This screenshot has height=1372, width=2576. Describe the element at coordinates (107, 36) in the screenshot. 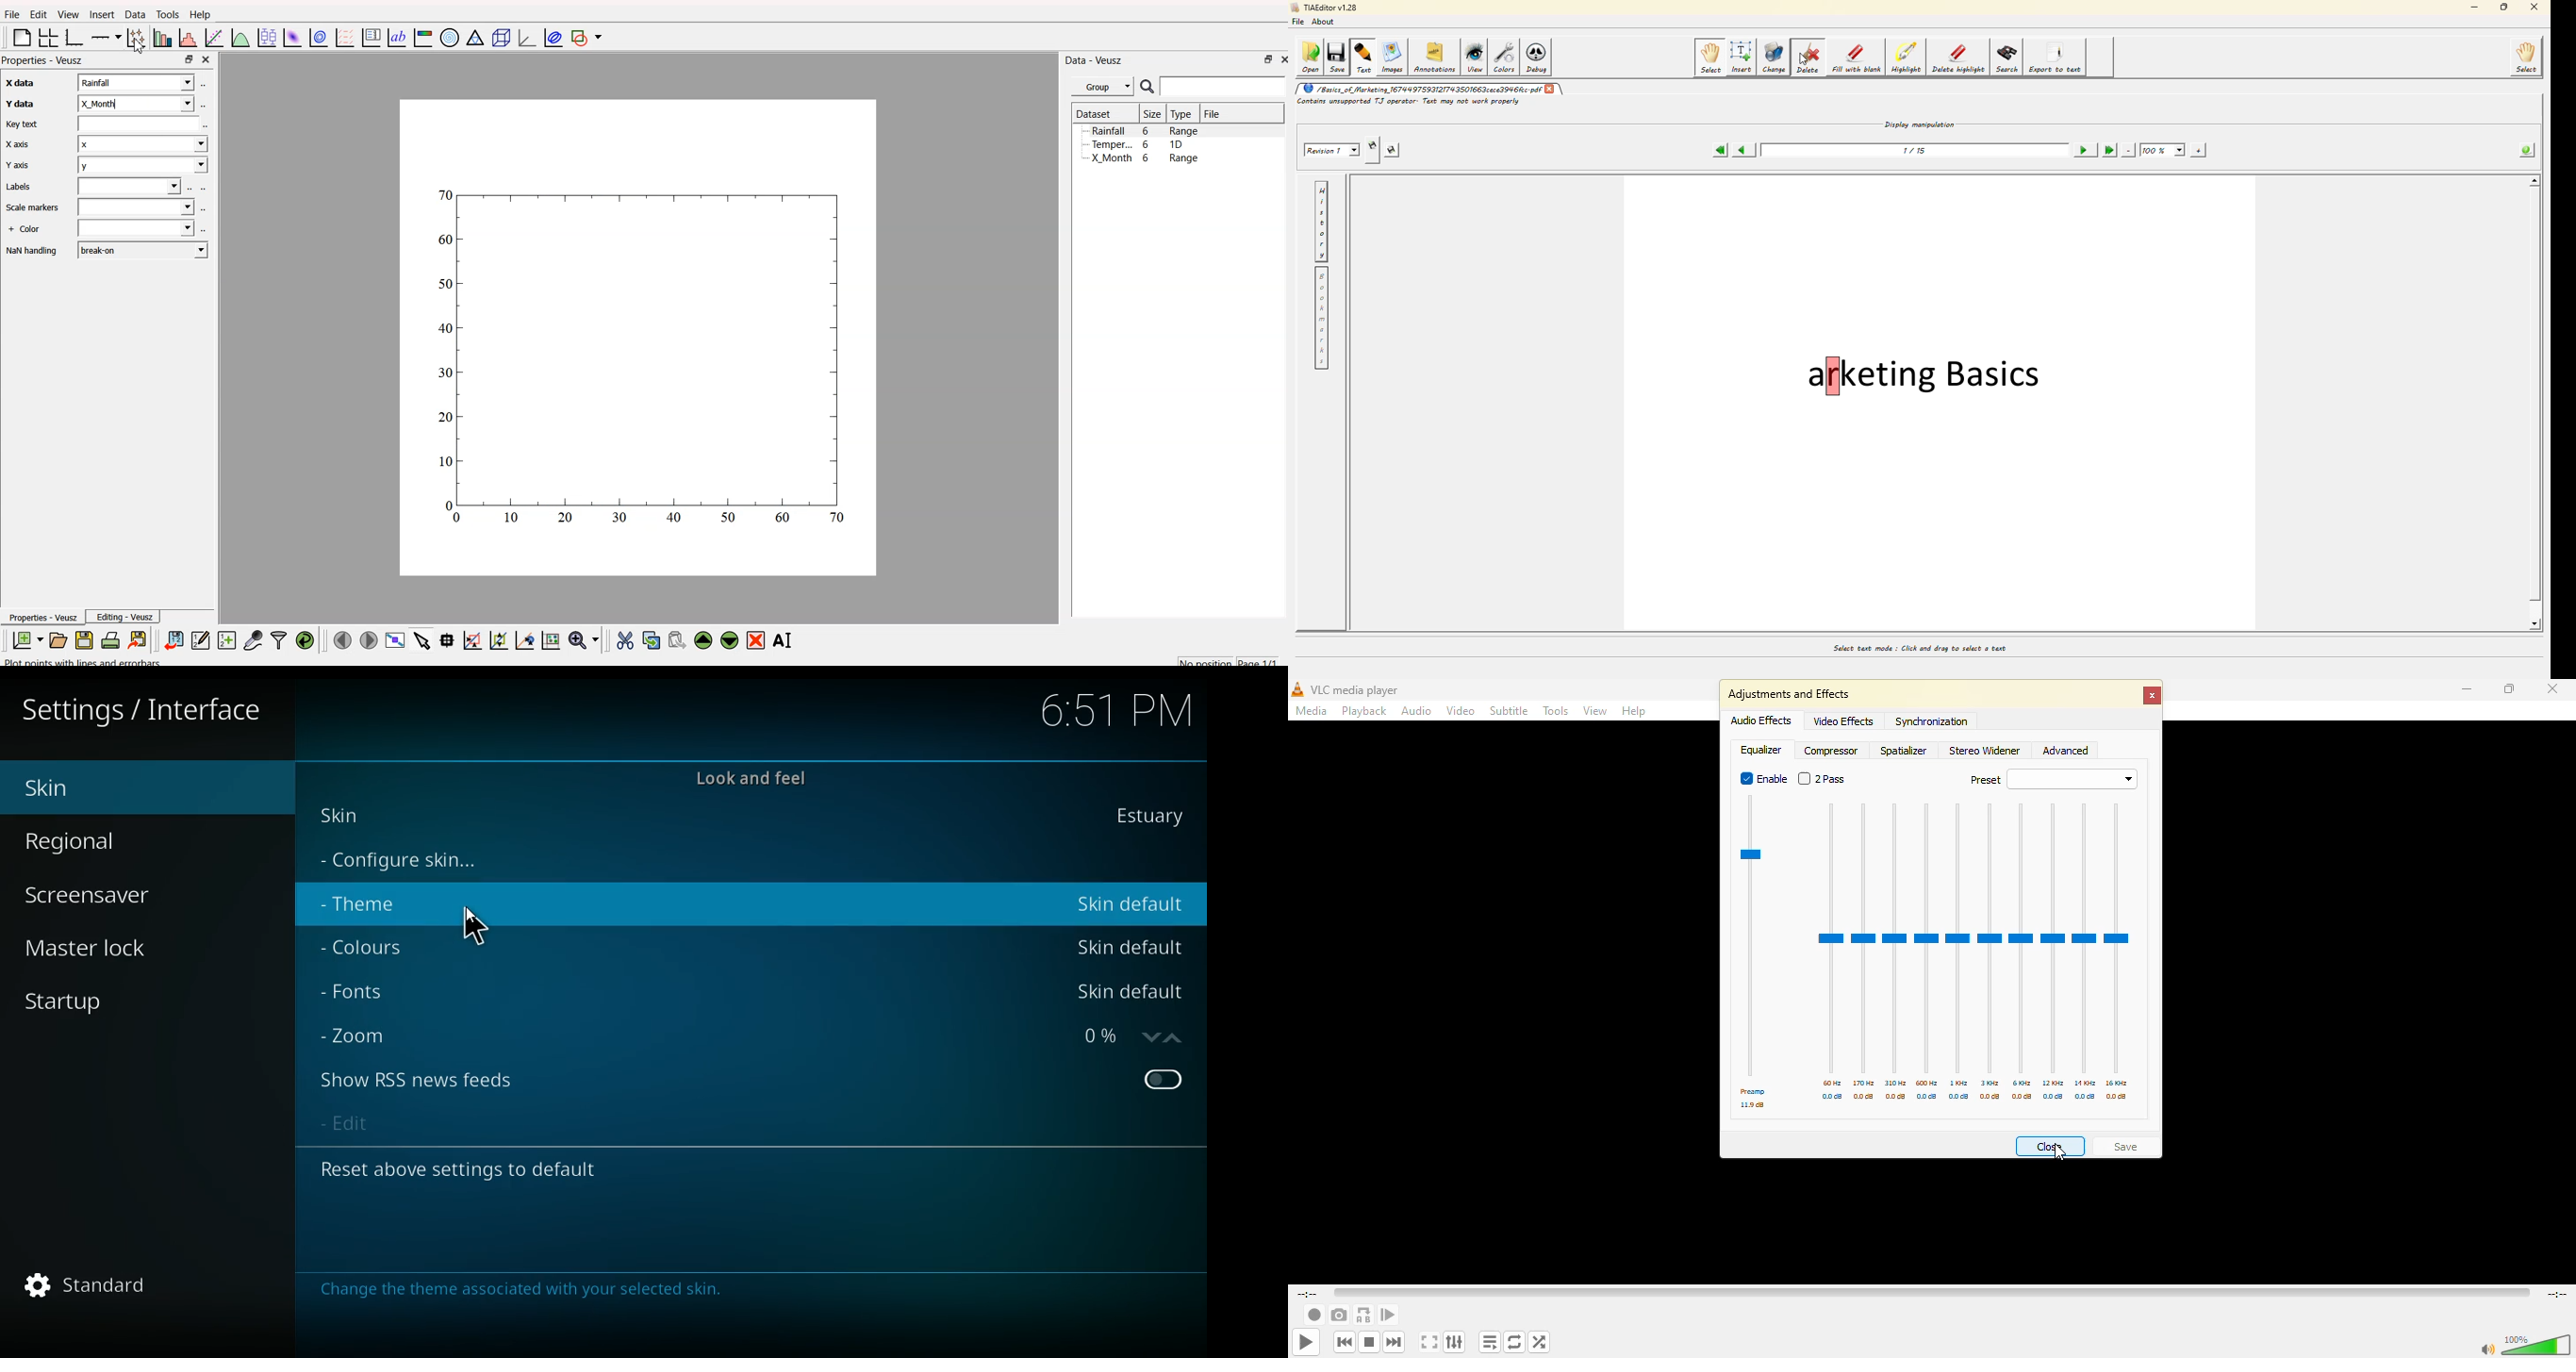

I see `plot on axis` at that location.